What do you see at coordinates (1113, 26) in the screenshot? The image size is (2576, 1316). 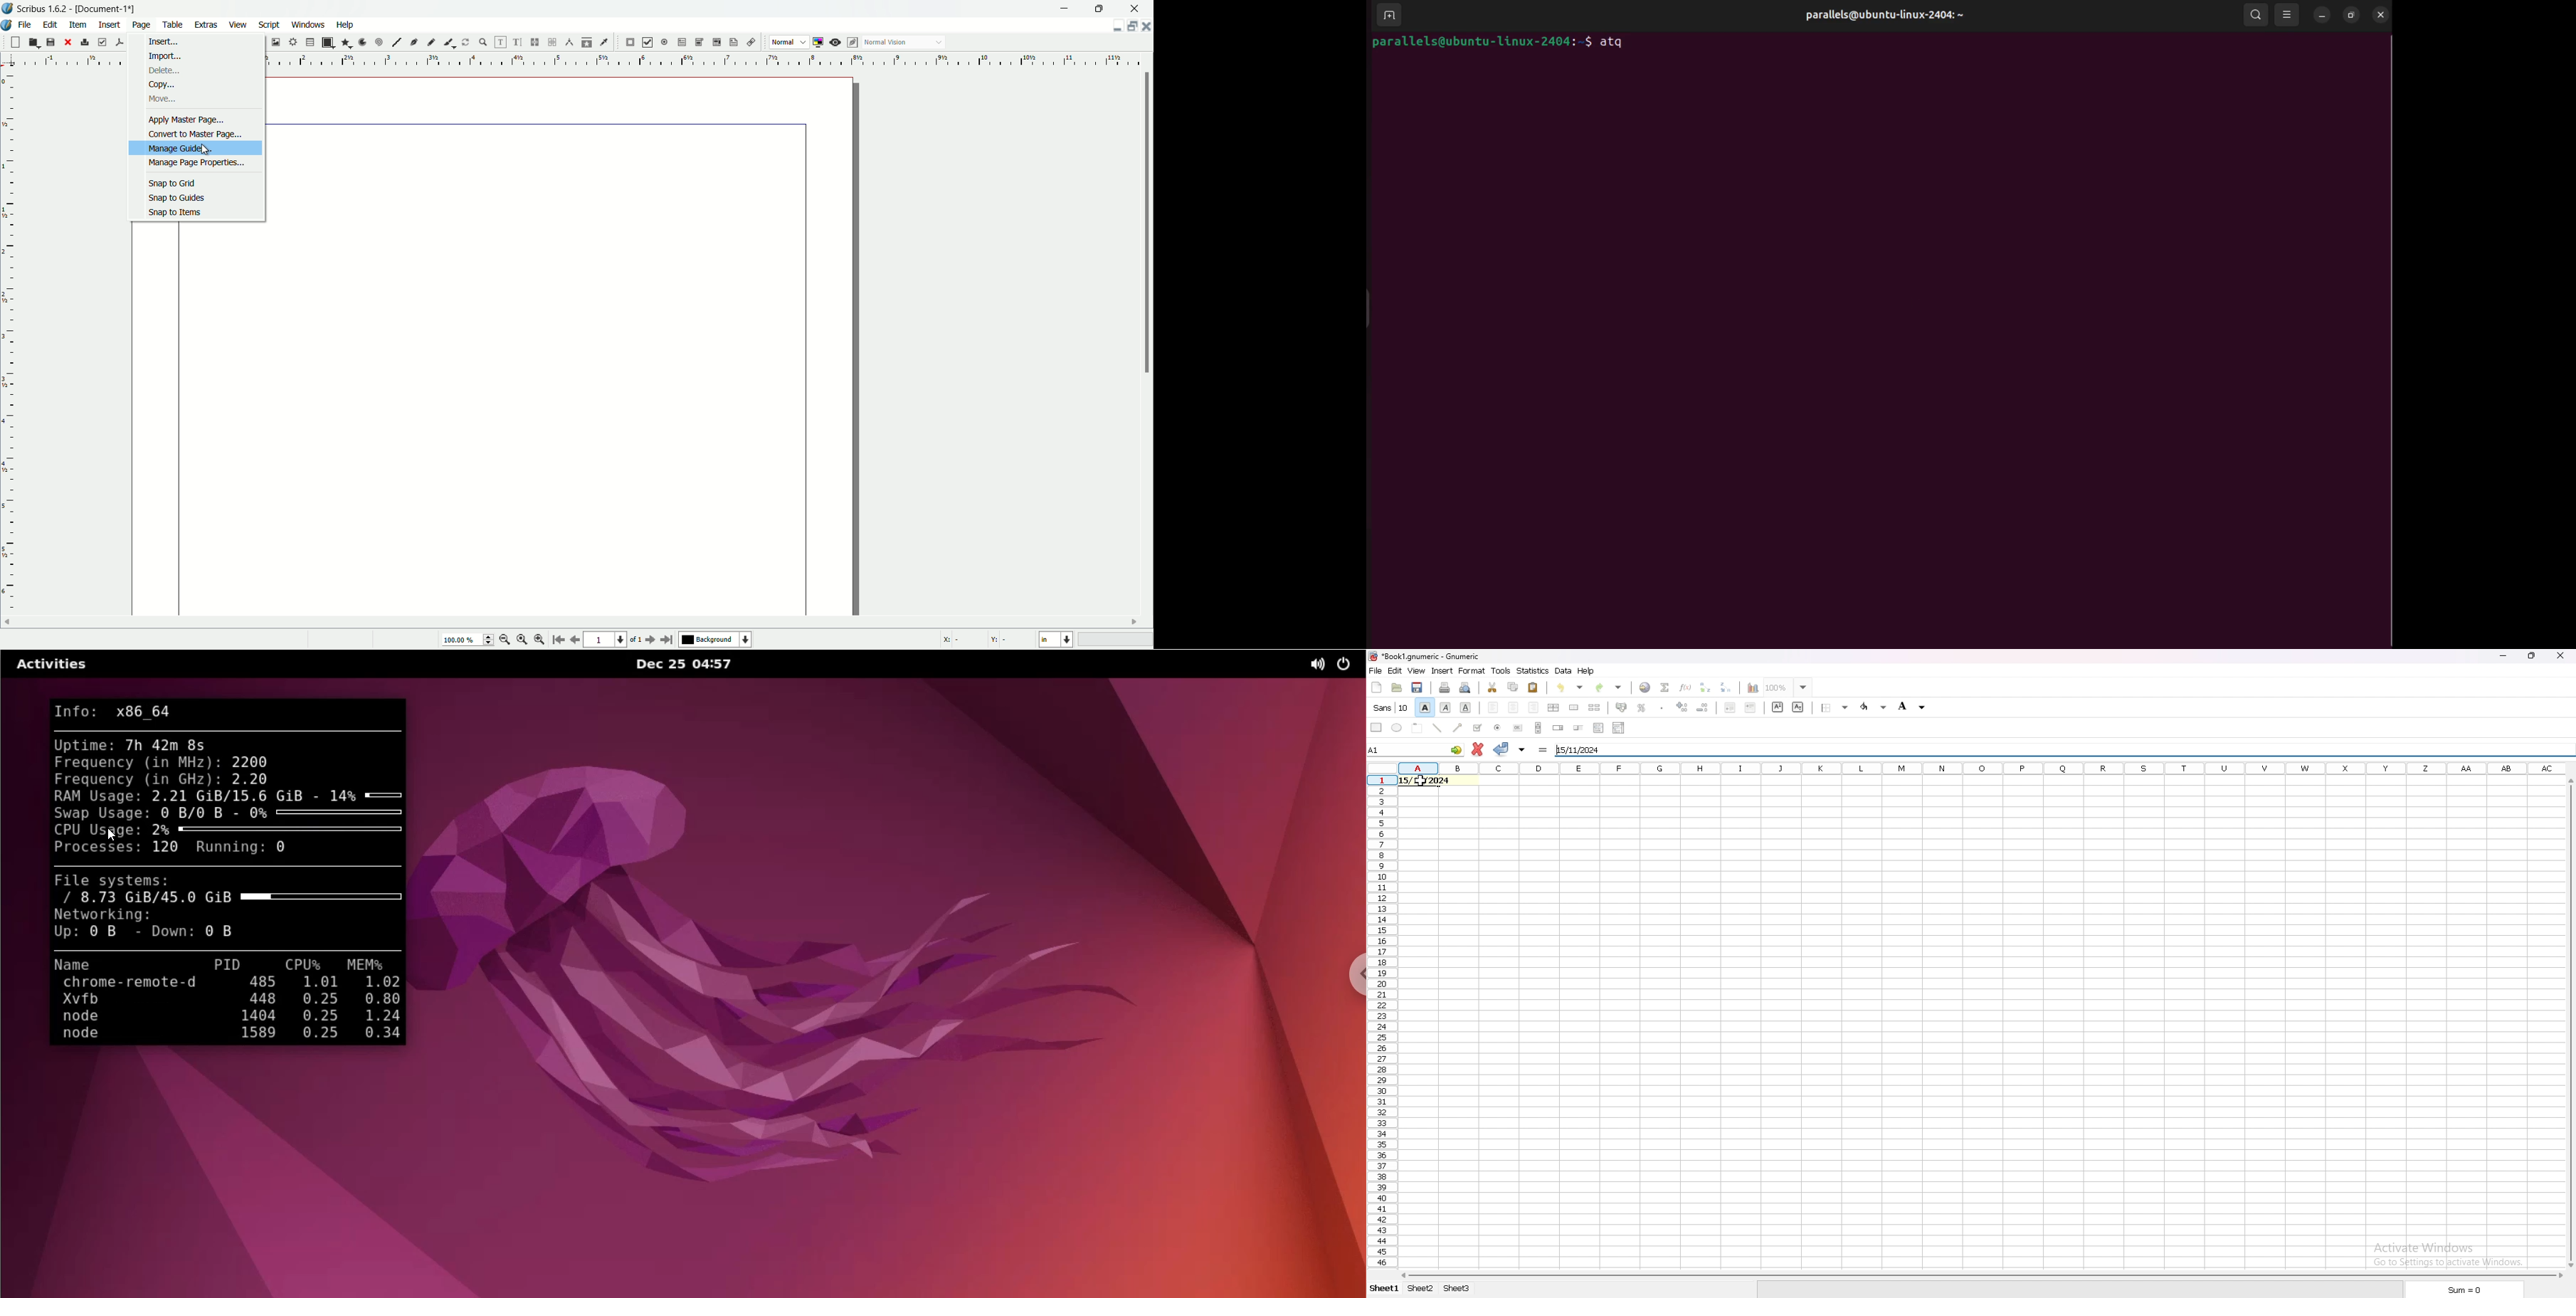 I see `guide manager` at bounding box center [1113, 26].